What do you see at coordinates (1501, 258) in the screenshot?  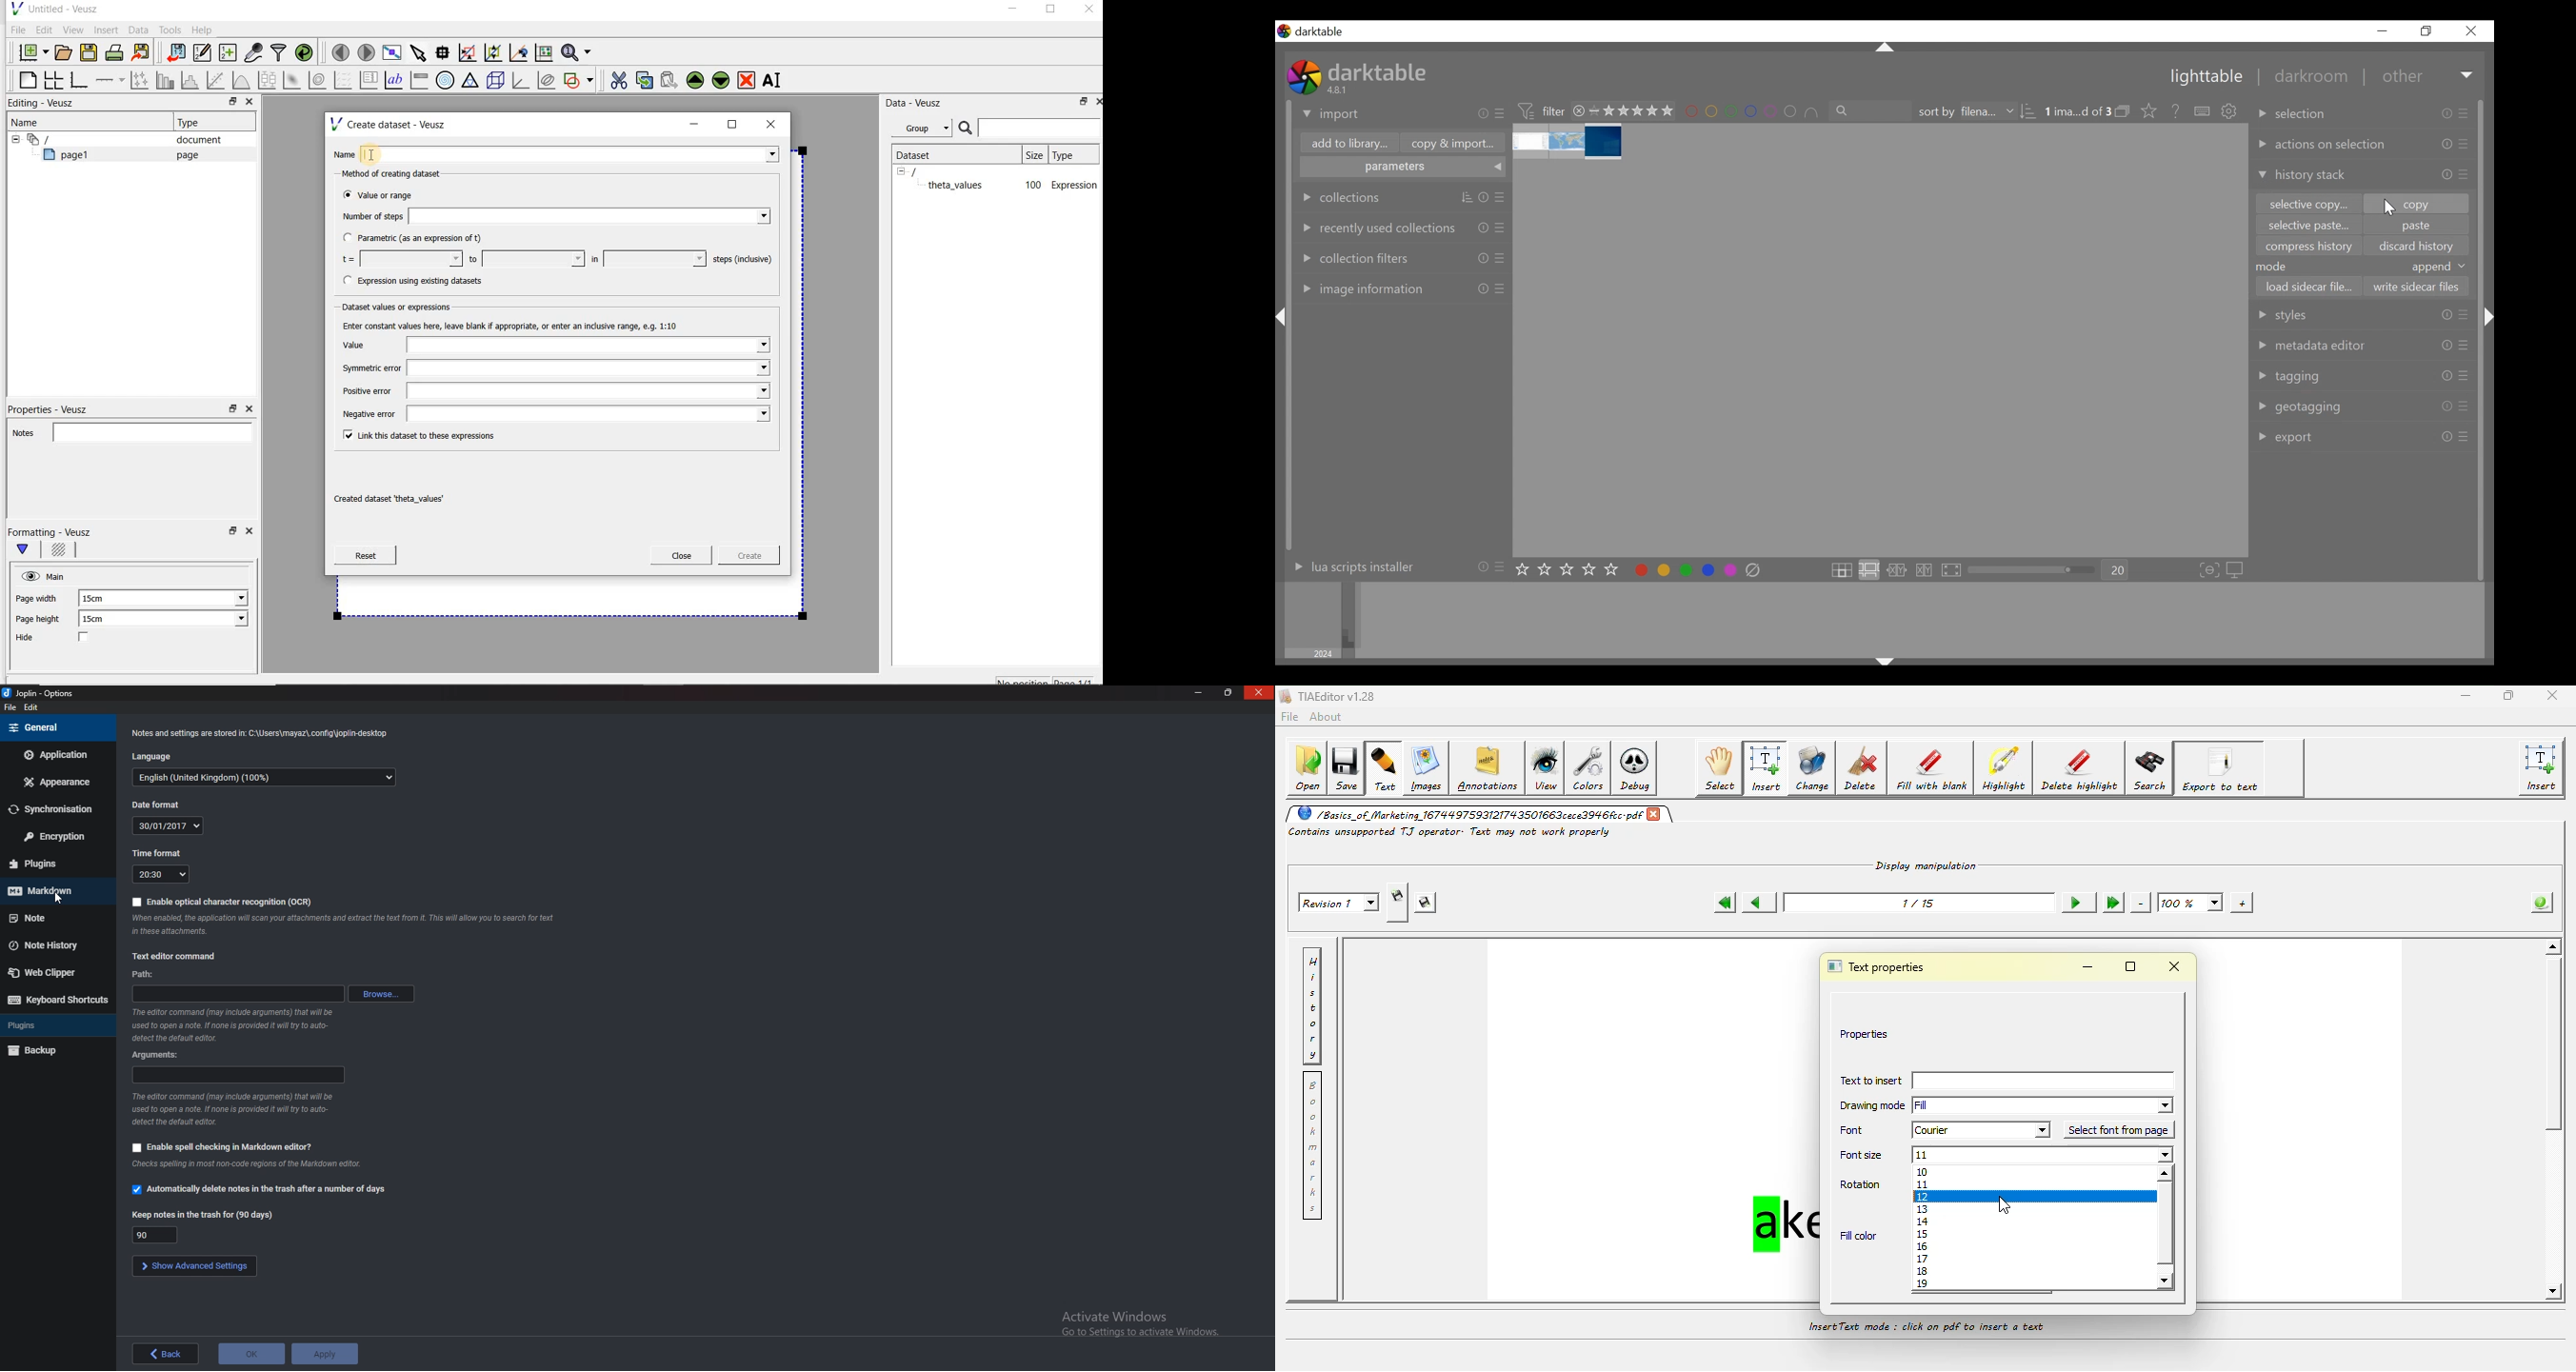 I see `presets` at bounding box center [1501, 258].